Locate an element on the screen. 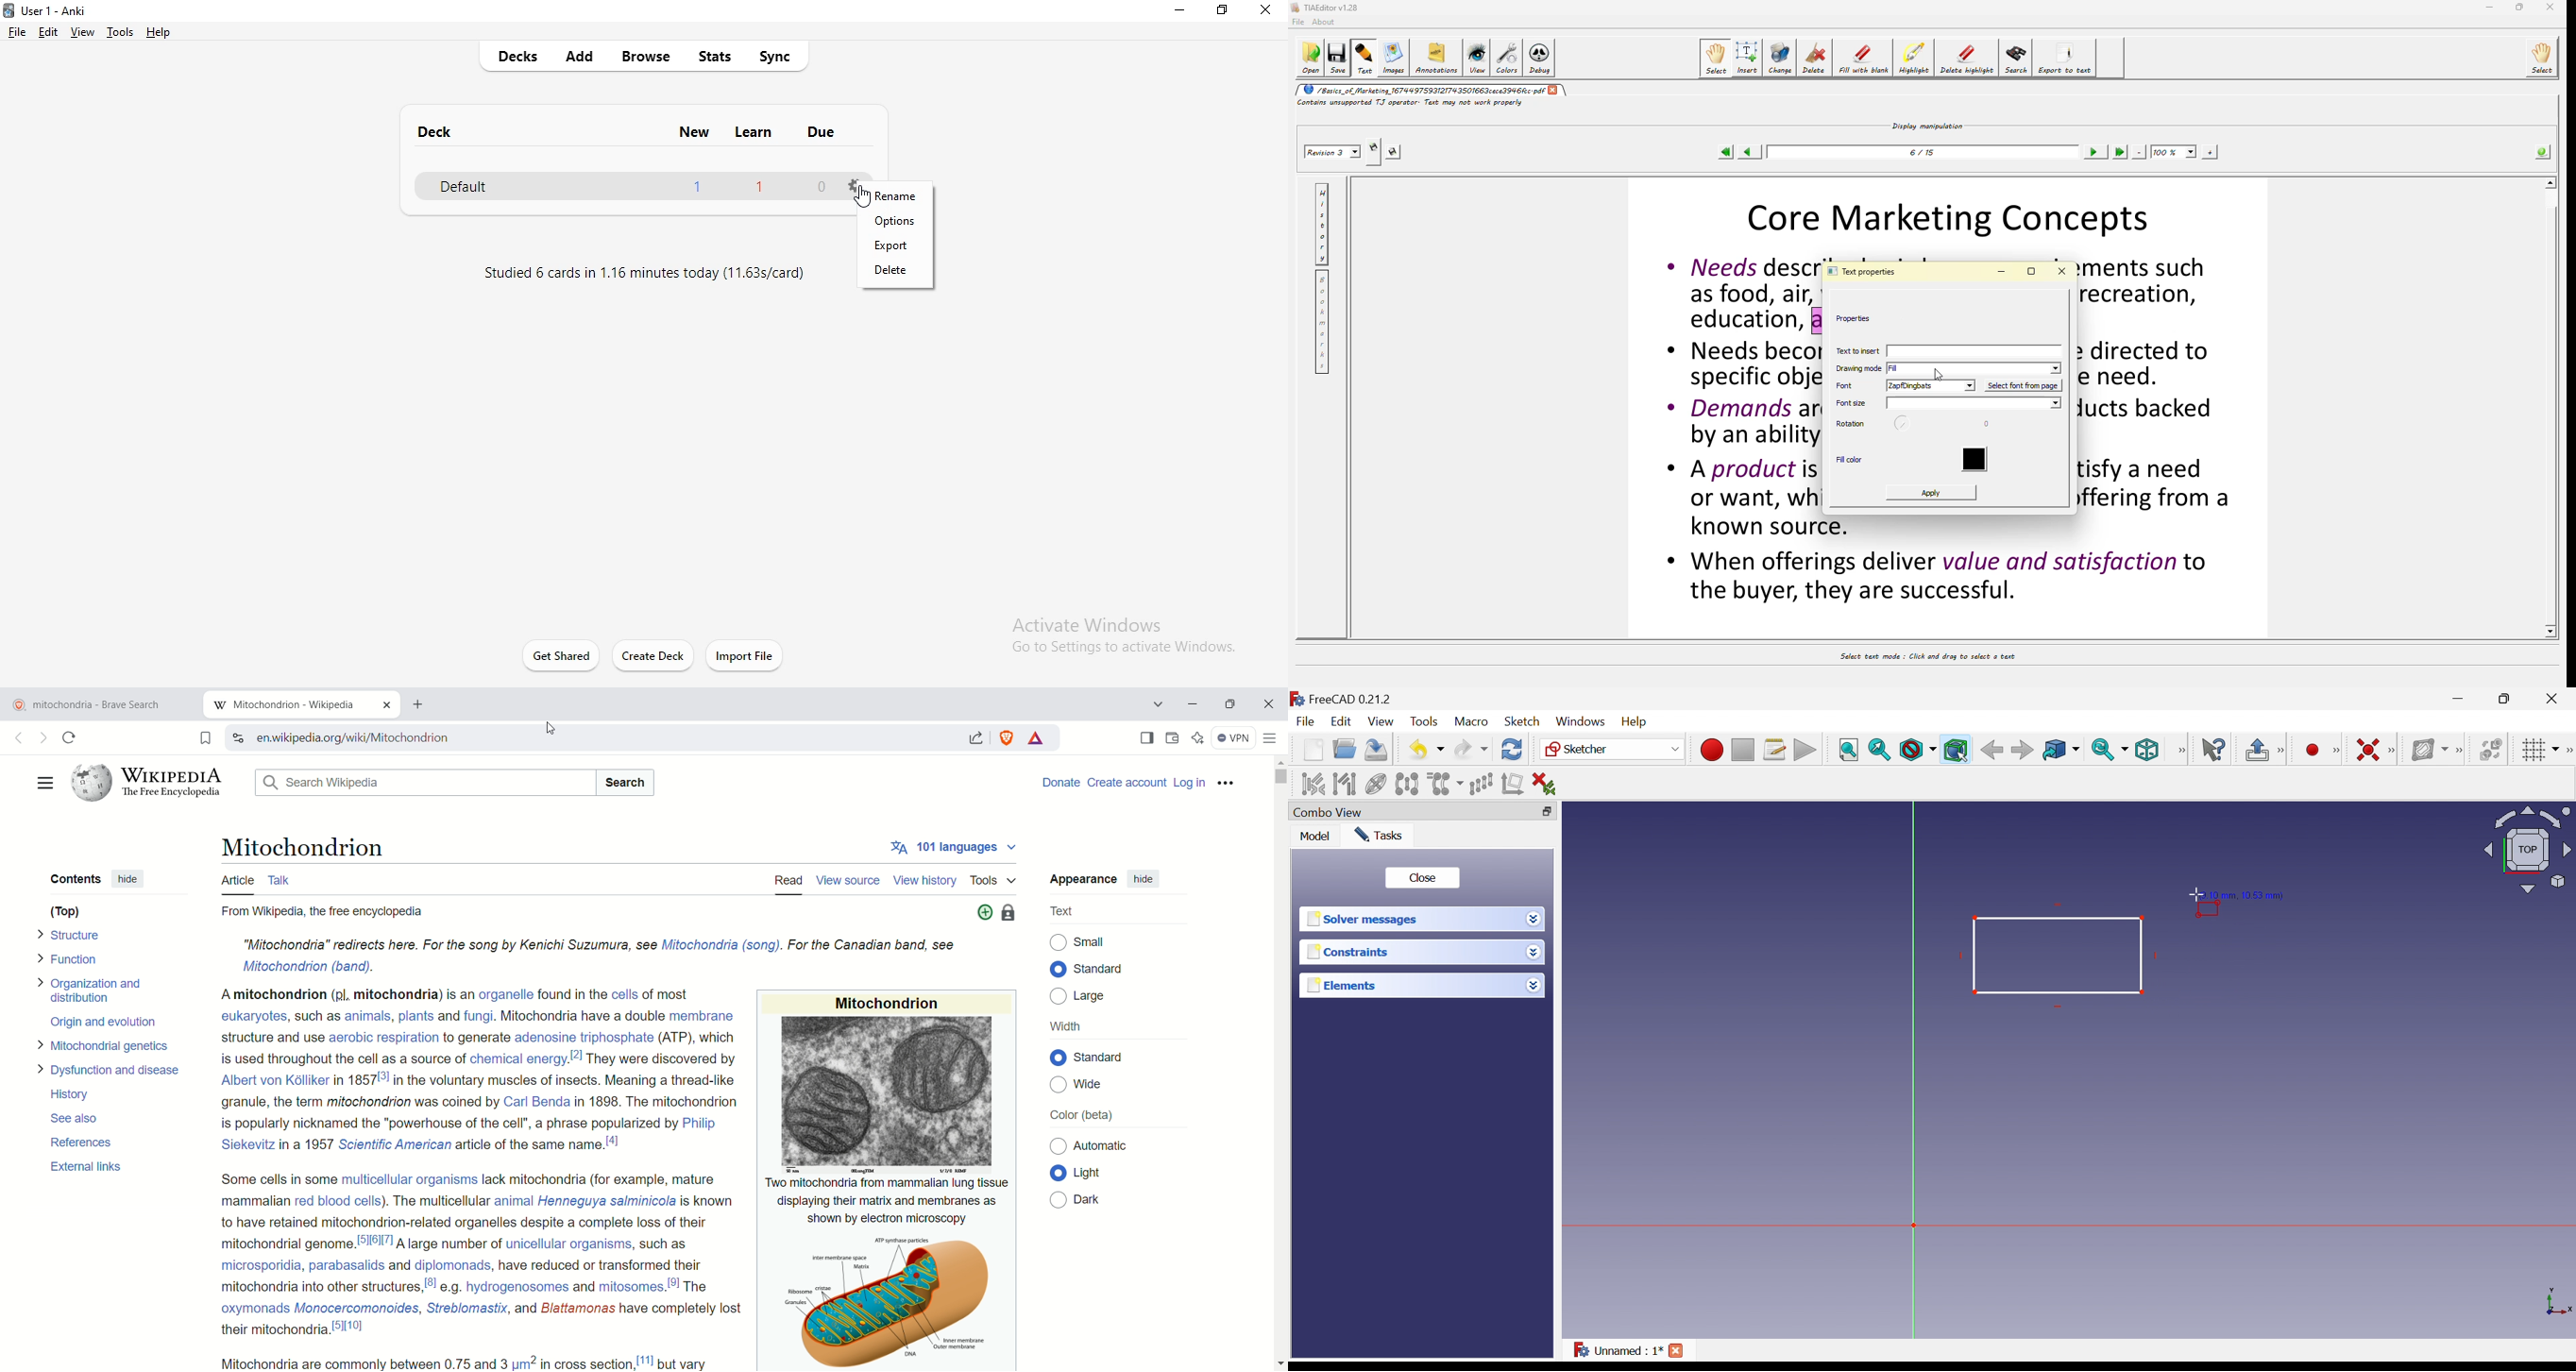  Close is located at coordinates (1676, 1350).